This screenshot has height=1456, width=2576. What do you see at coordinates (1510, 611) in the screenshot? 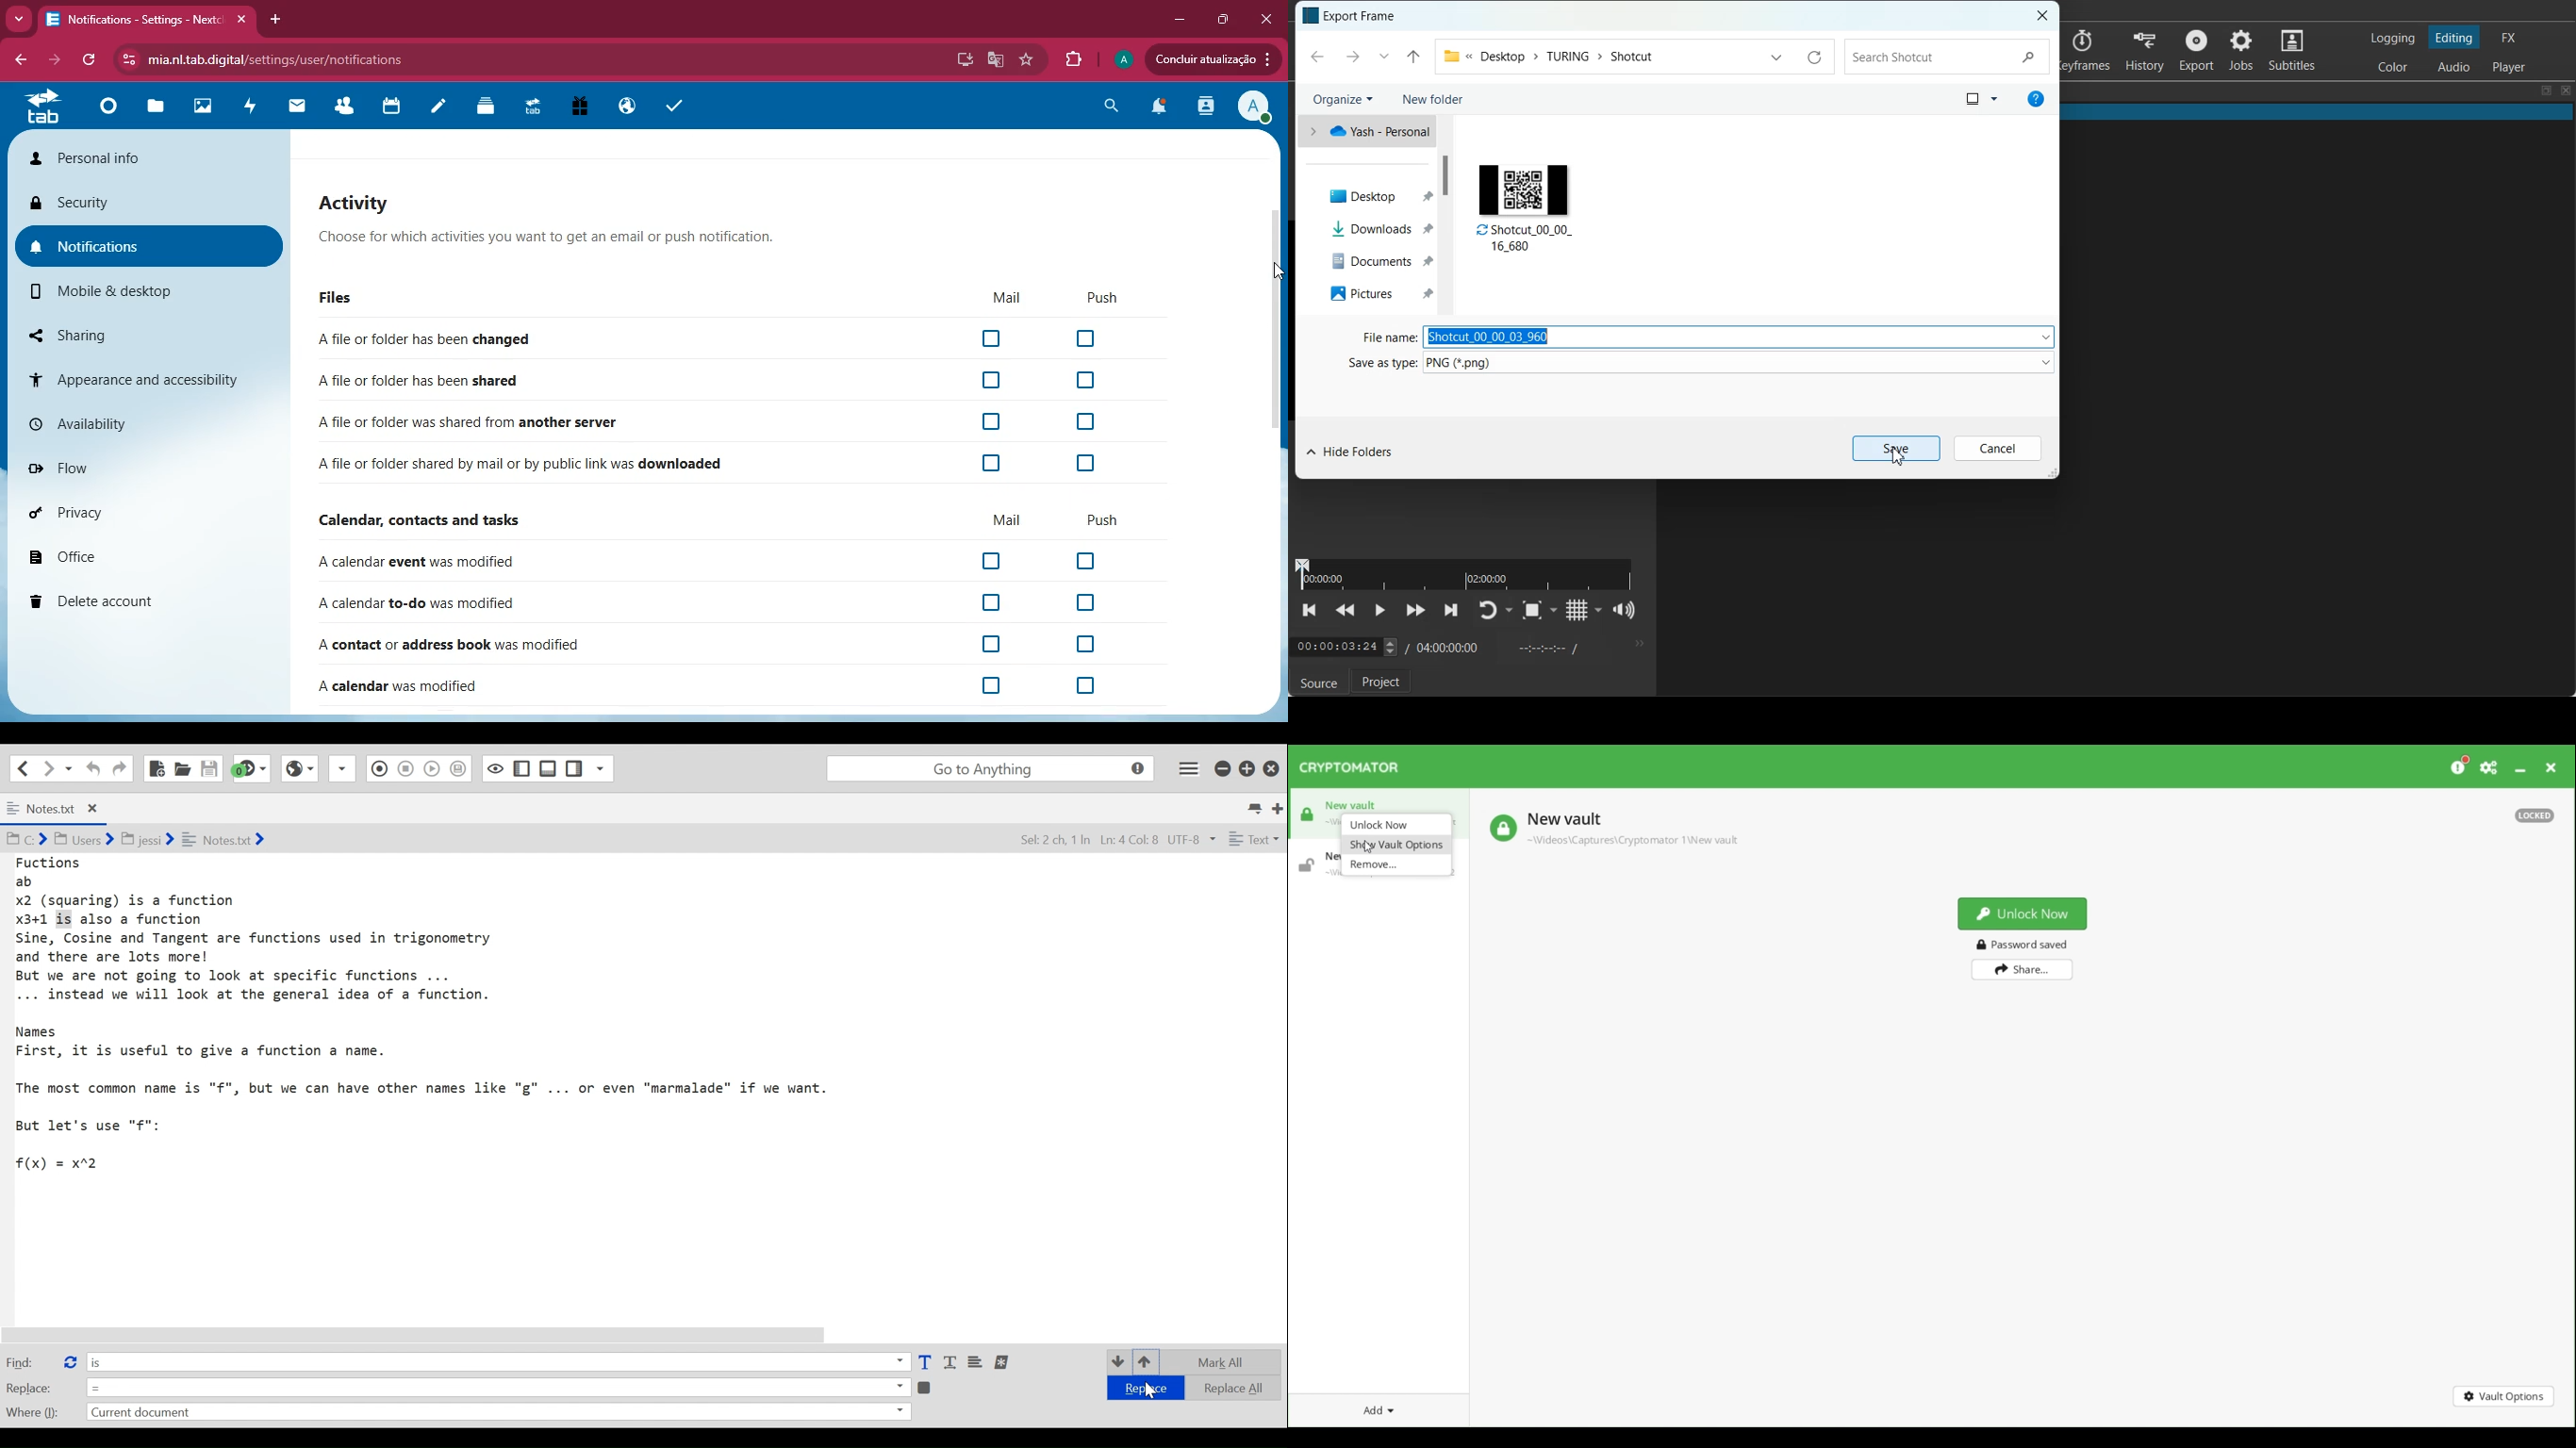
I see `Drop down box` at bounding box center [1510, 611].